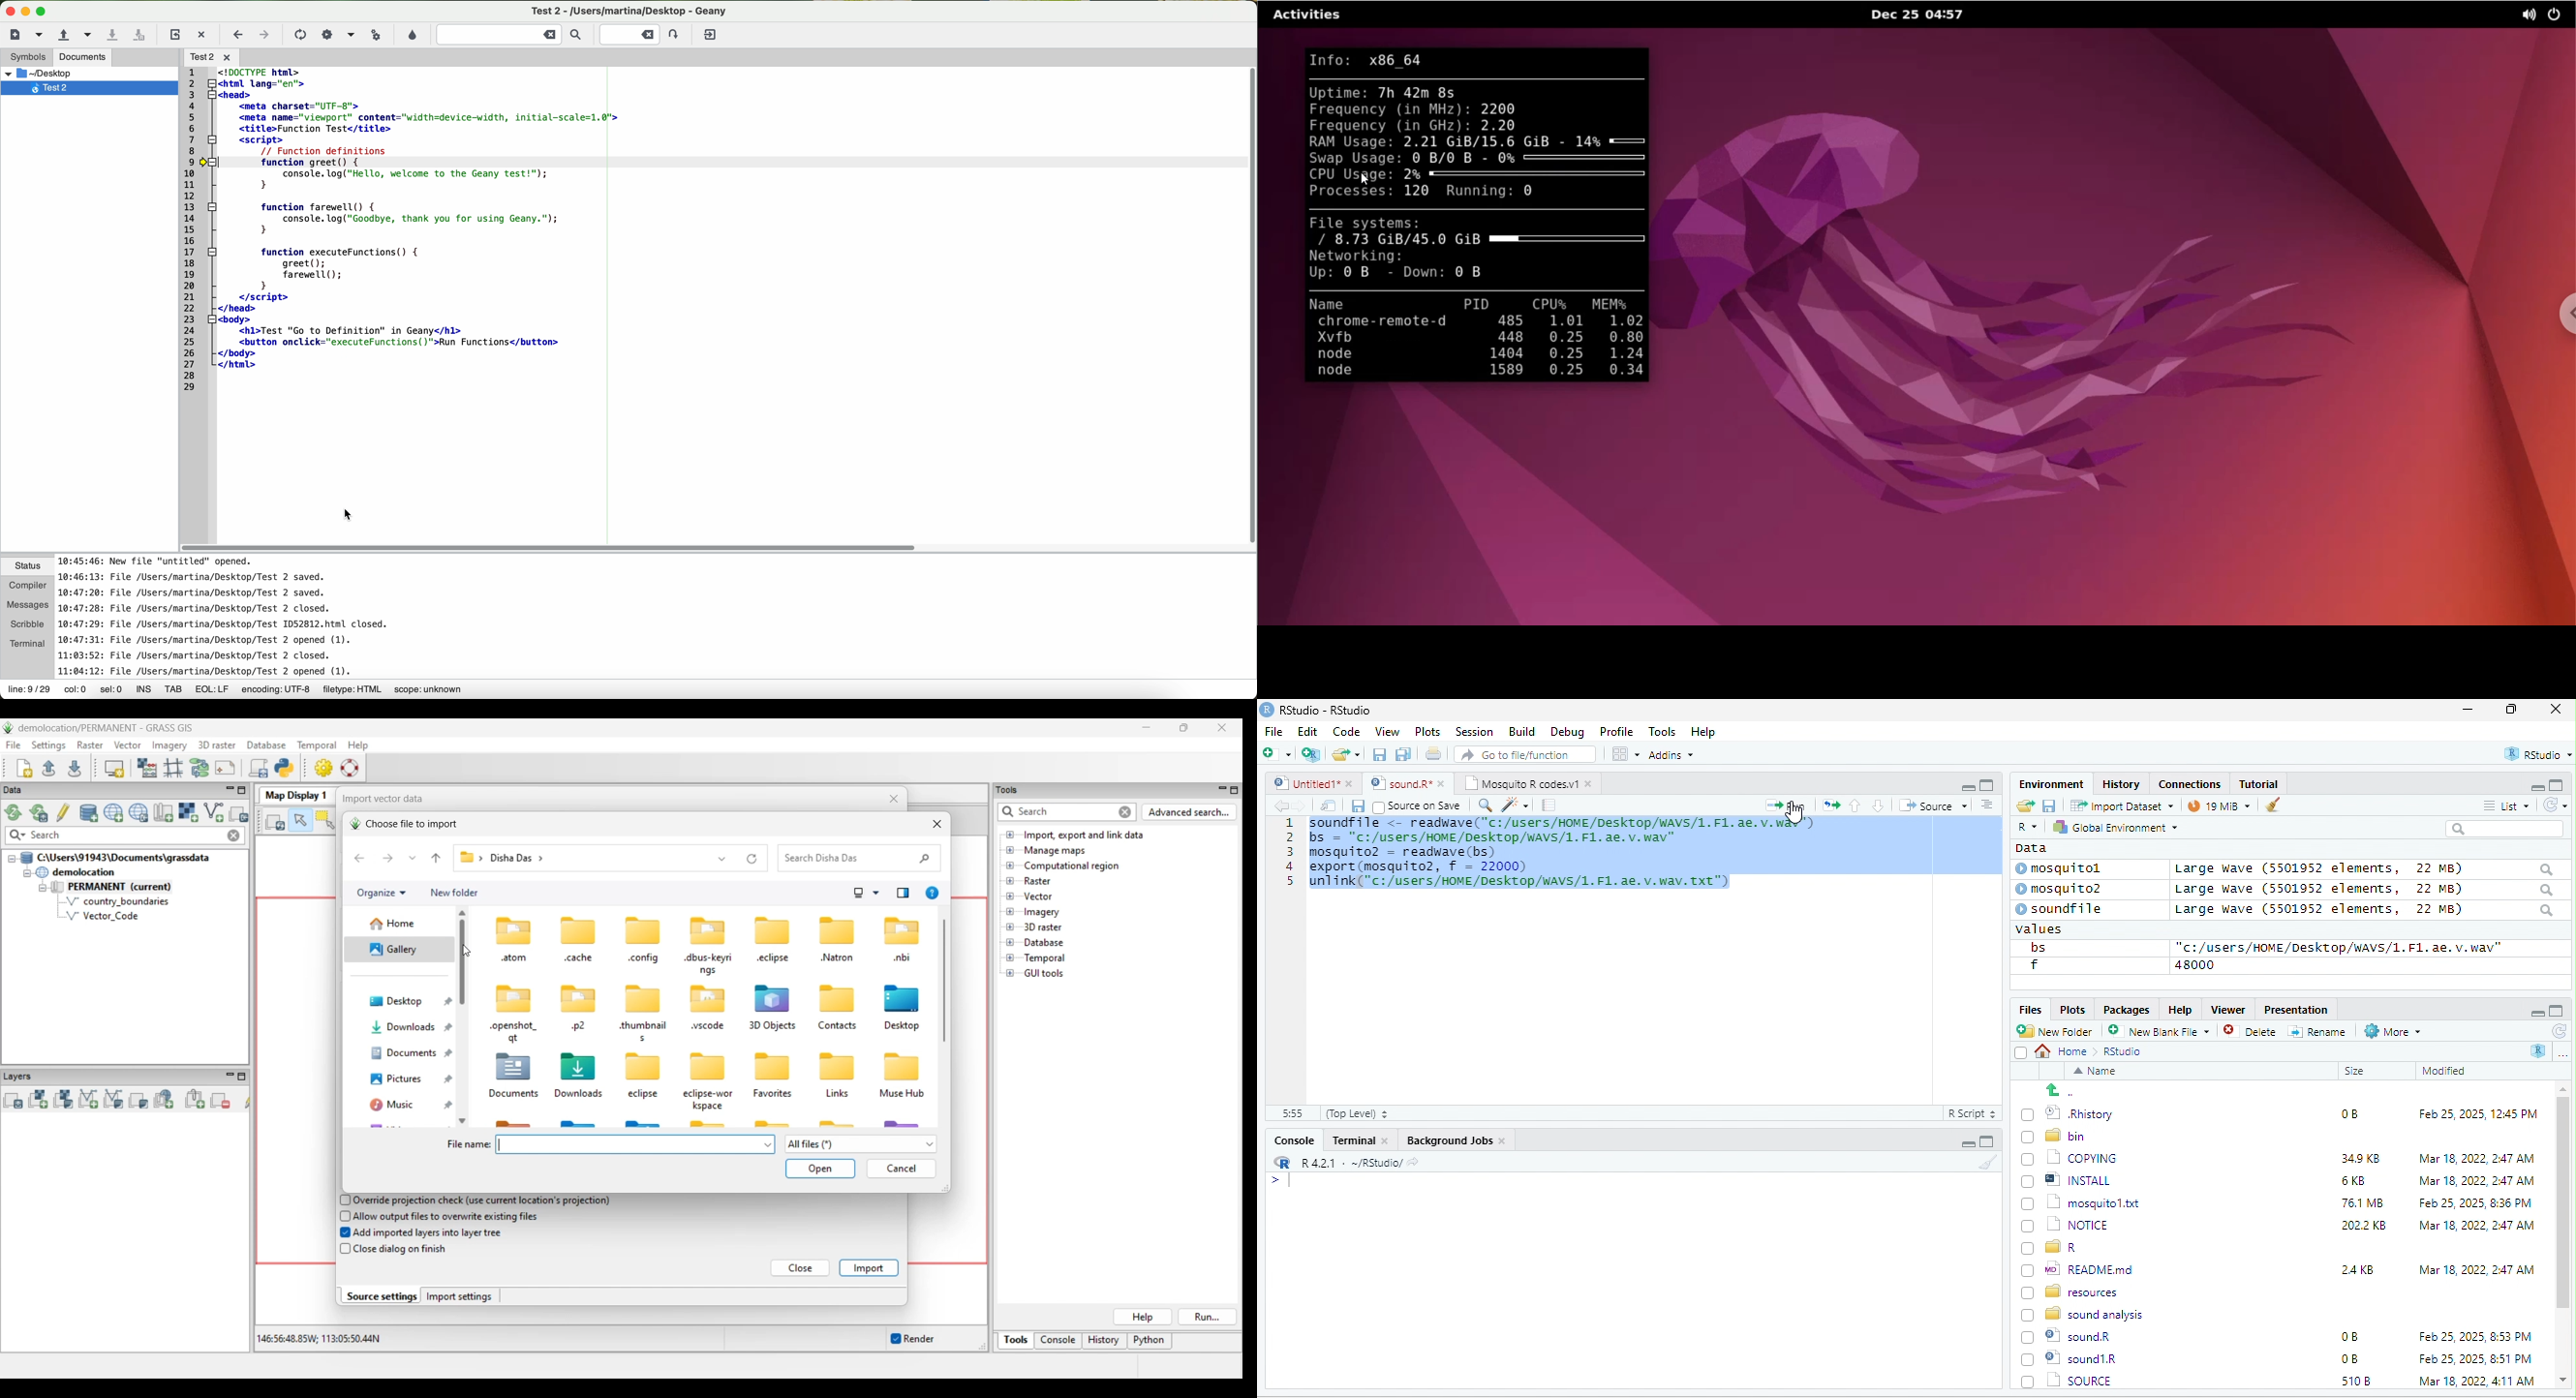 The width and height of the screenshot is (2576, 1400). Describe the element at coordinates (2539, 1050) in the screenshot. I see `R` at that location.